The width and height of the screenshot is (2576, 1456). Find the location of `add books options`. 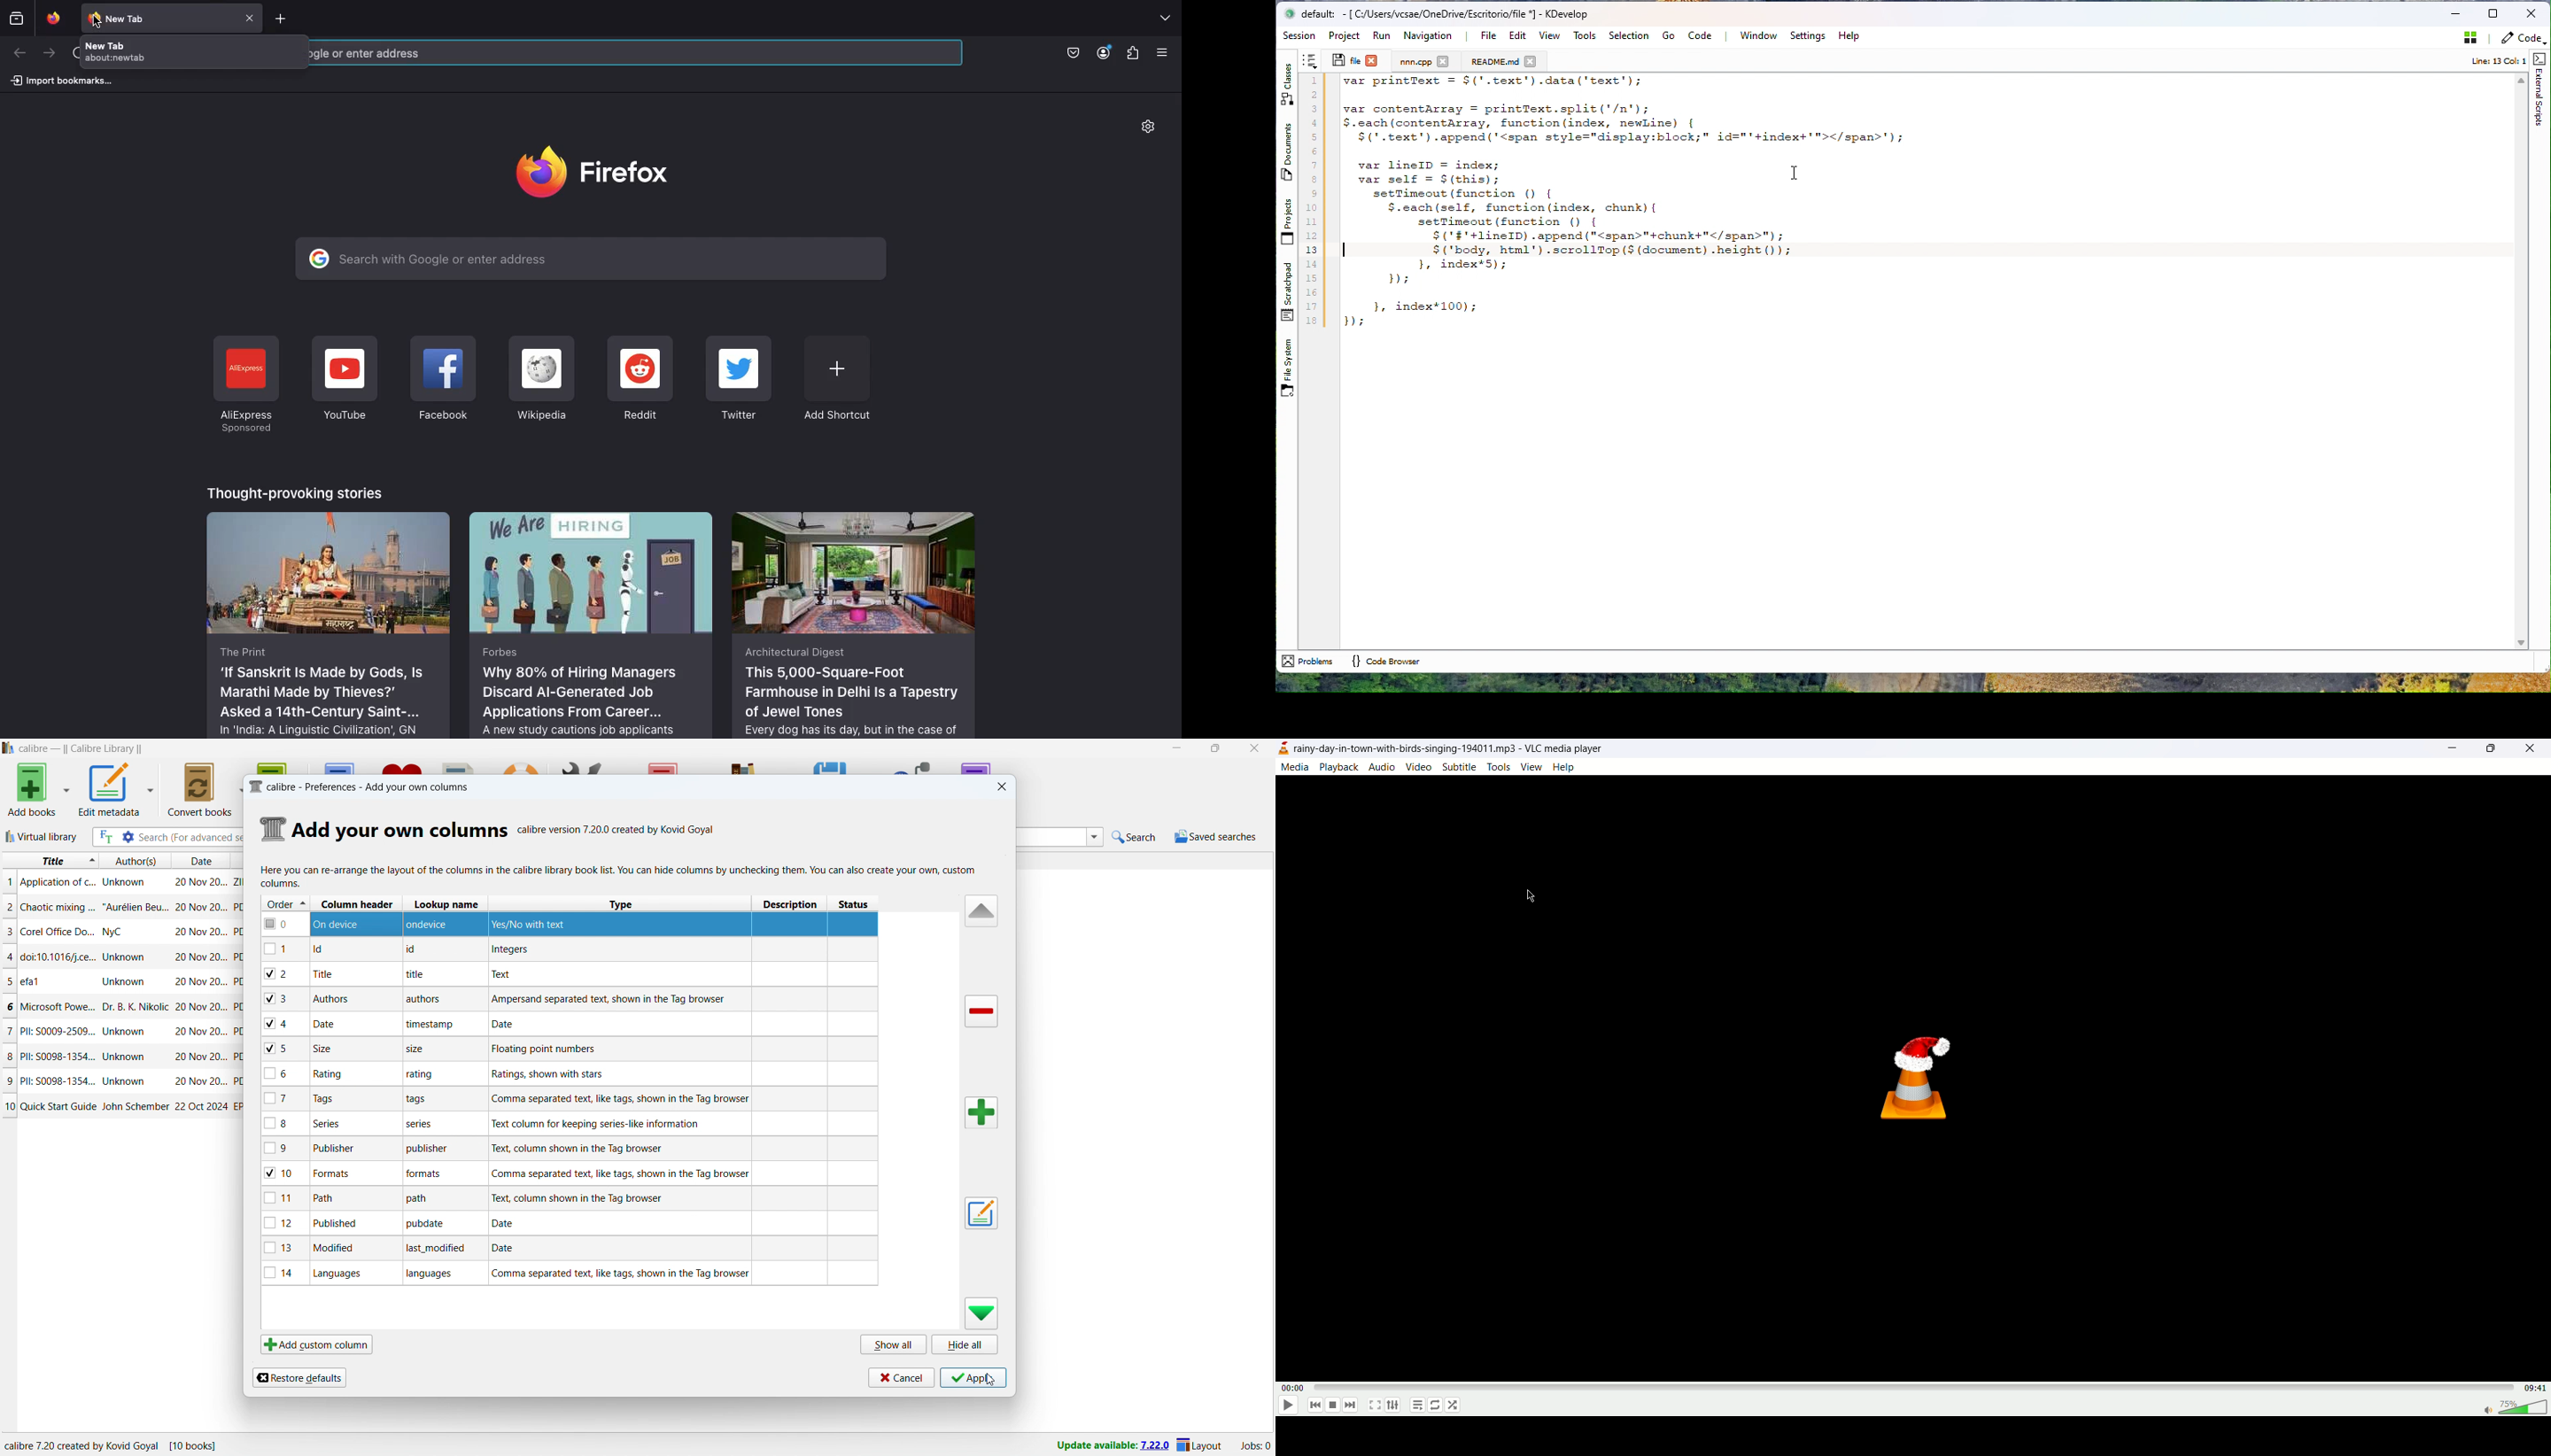

add books options is located at coordinates (68, 788).